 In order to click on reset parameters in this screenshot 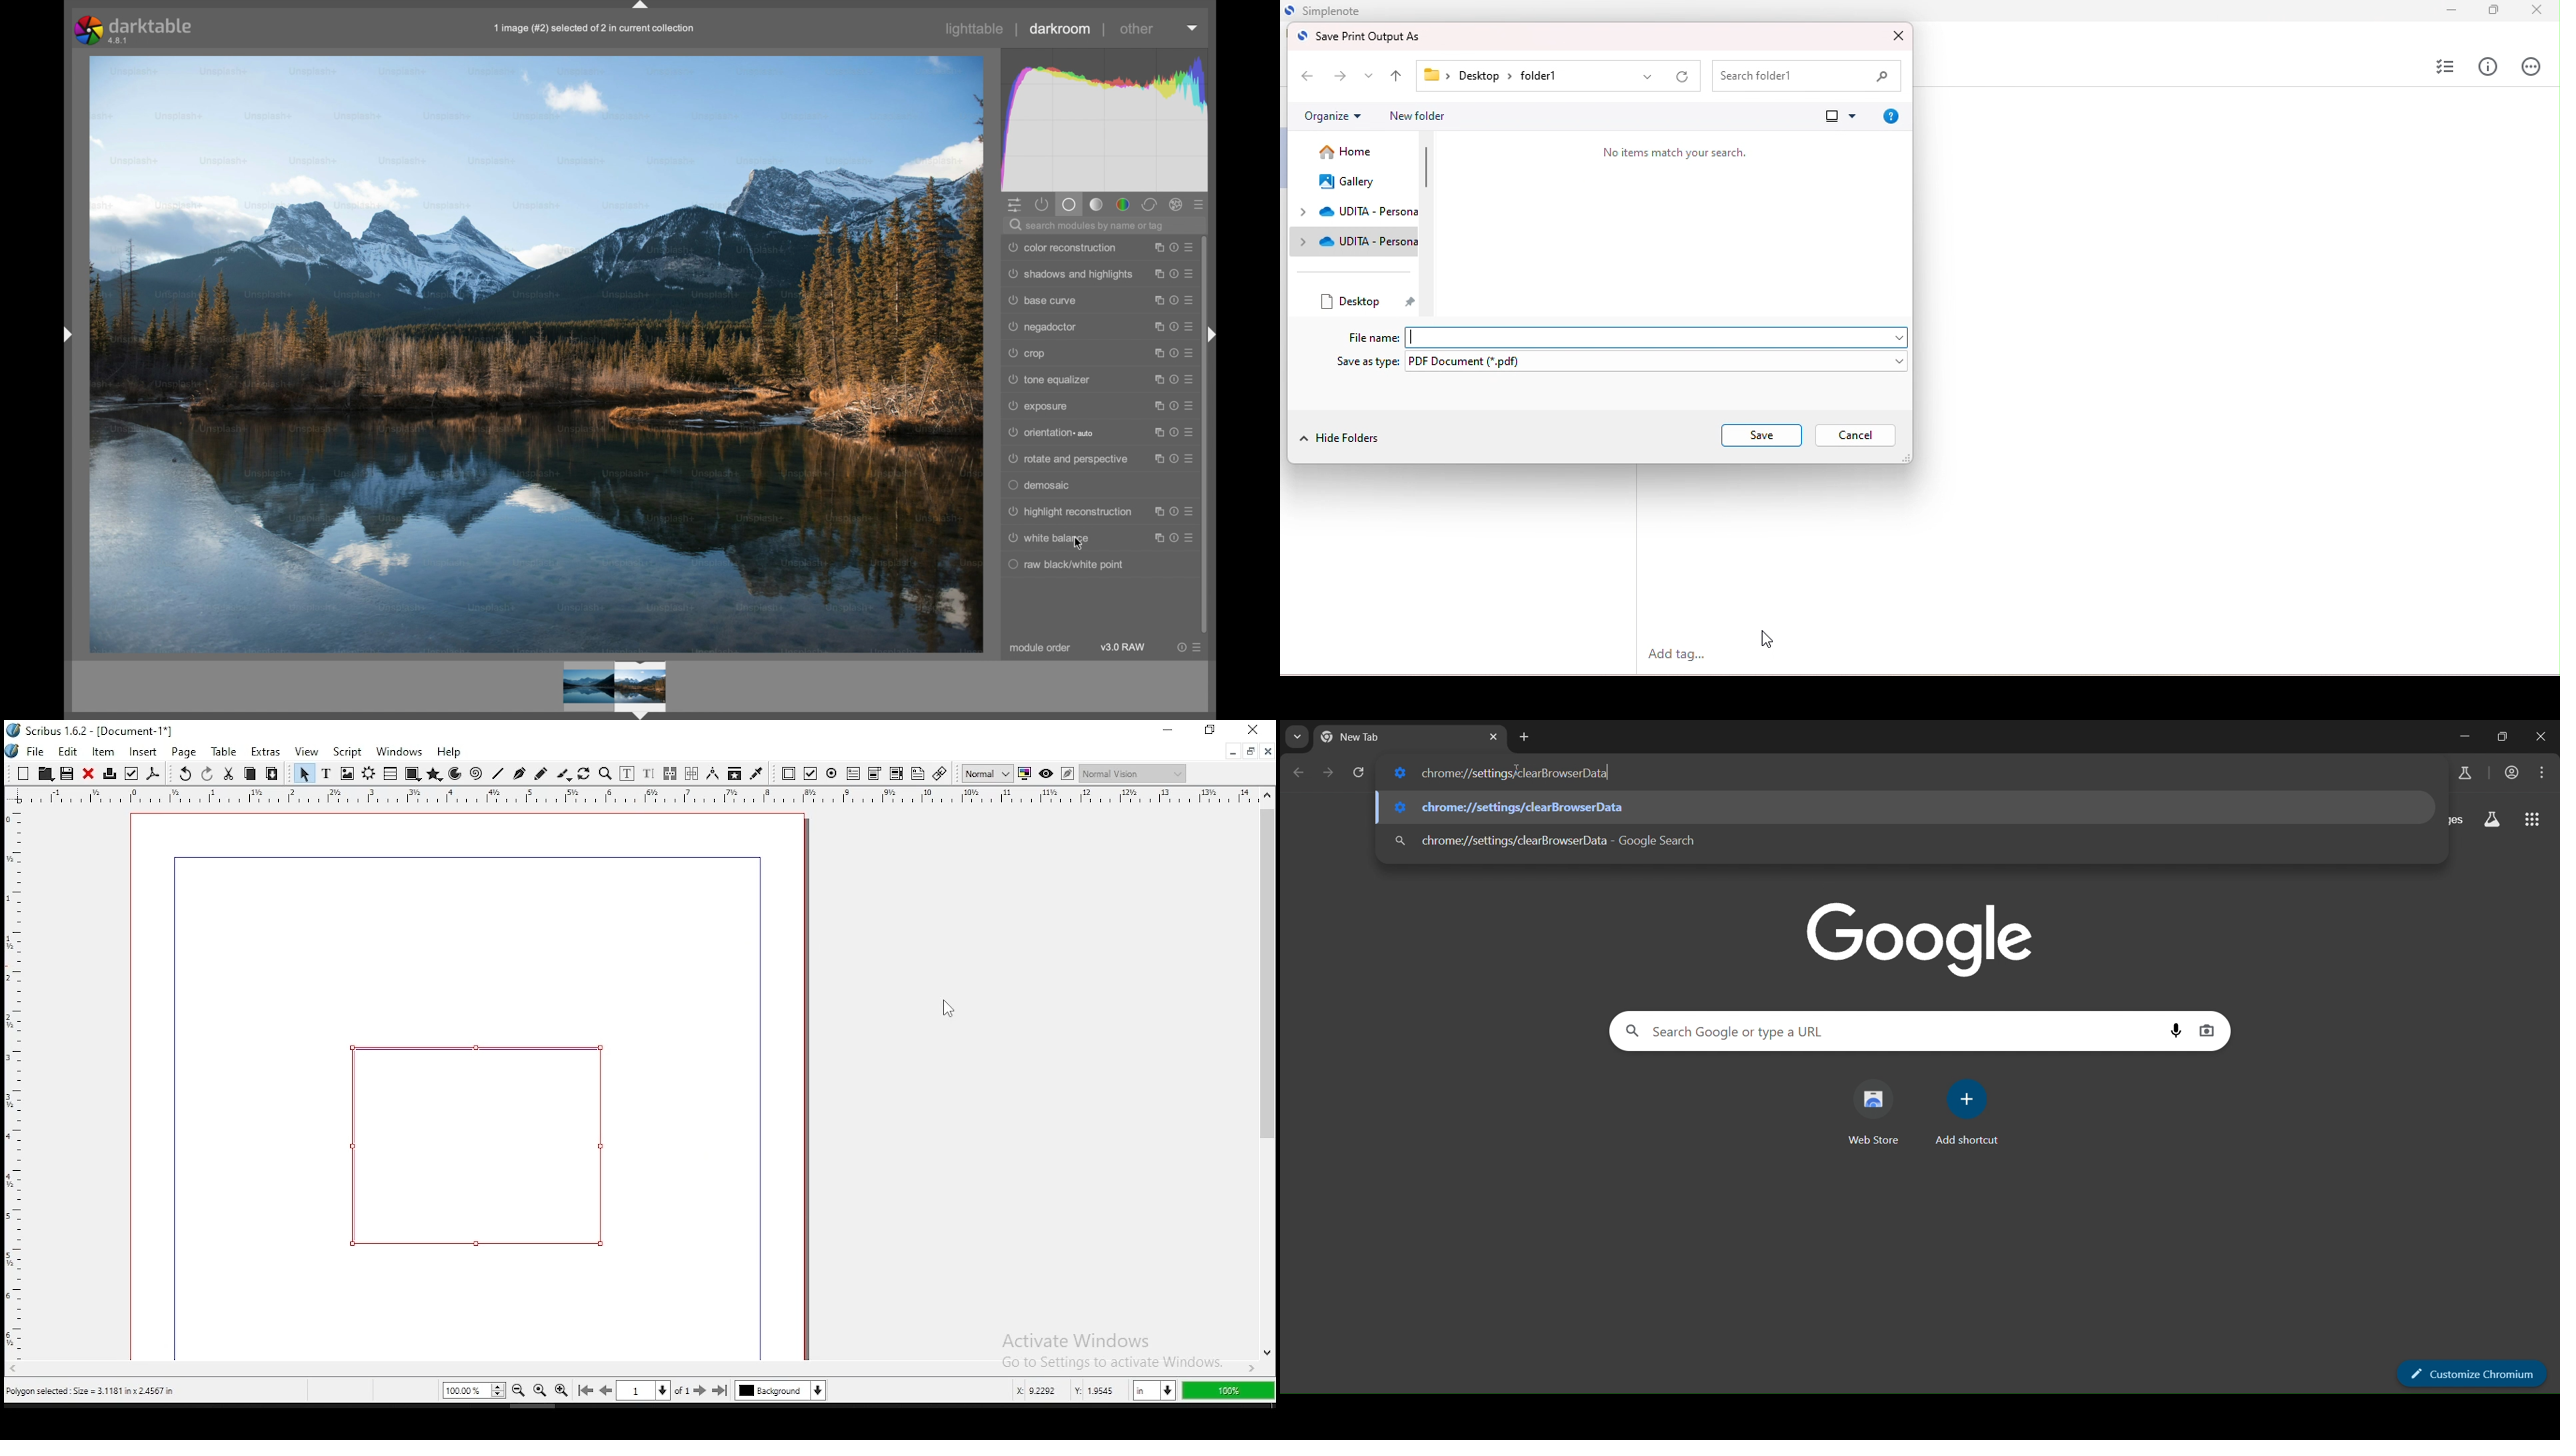, I will do `click(1175, 459)`.